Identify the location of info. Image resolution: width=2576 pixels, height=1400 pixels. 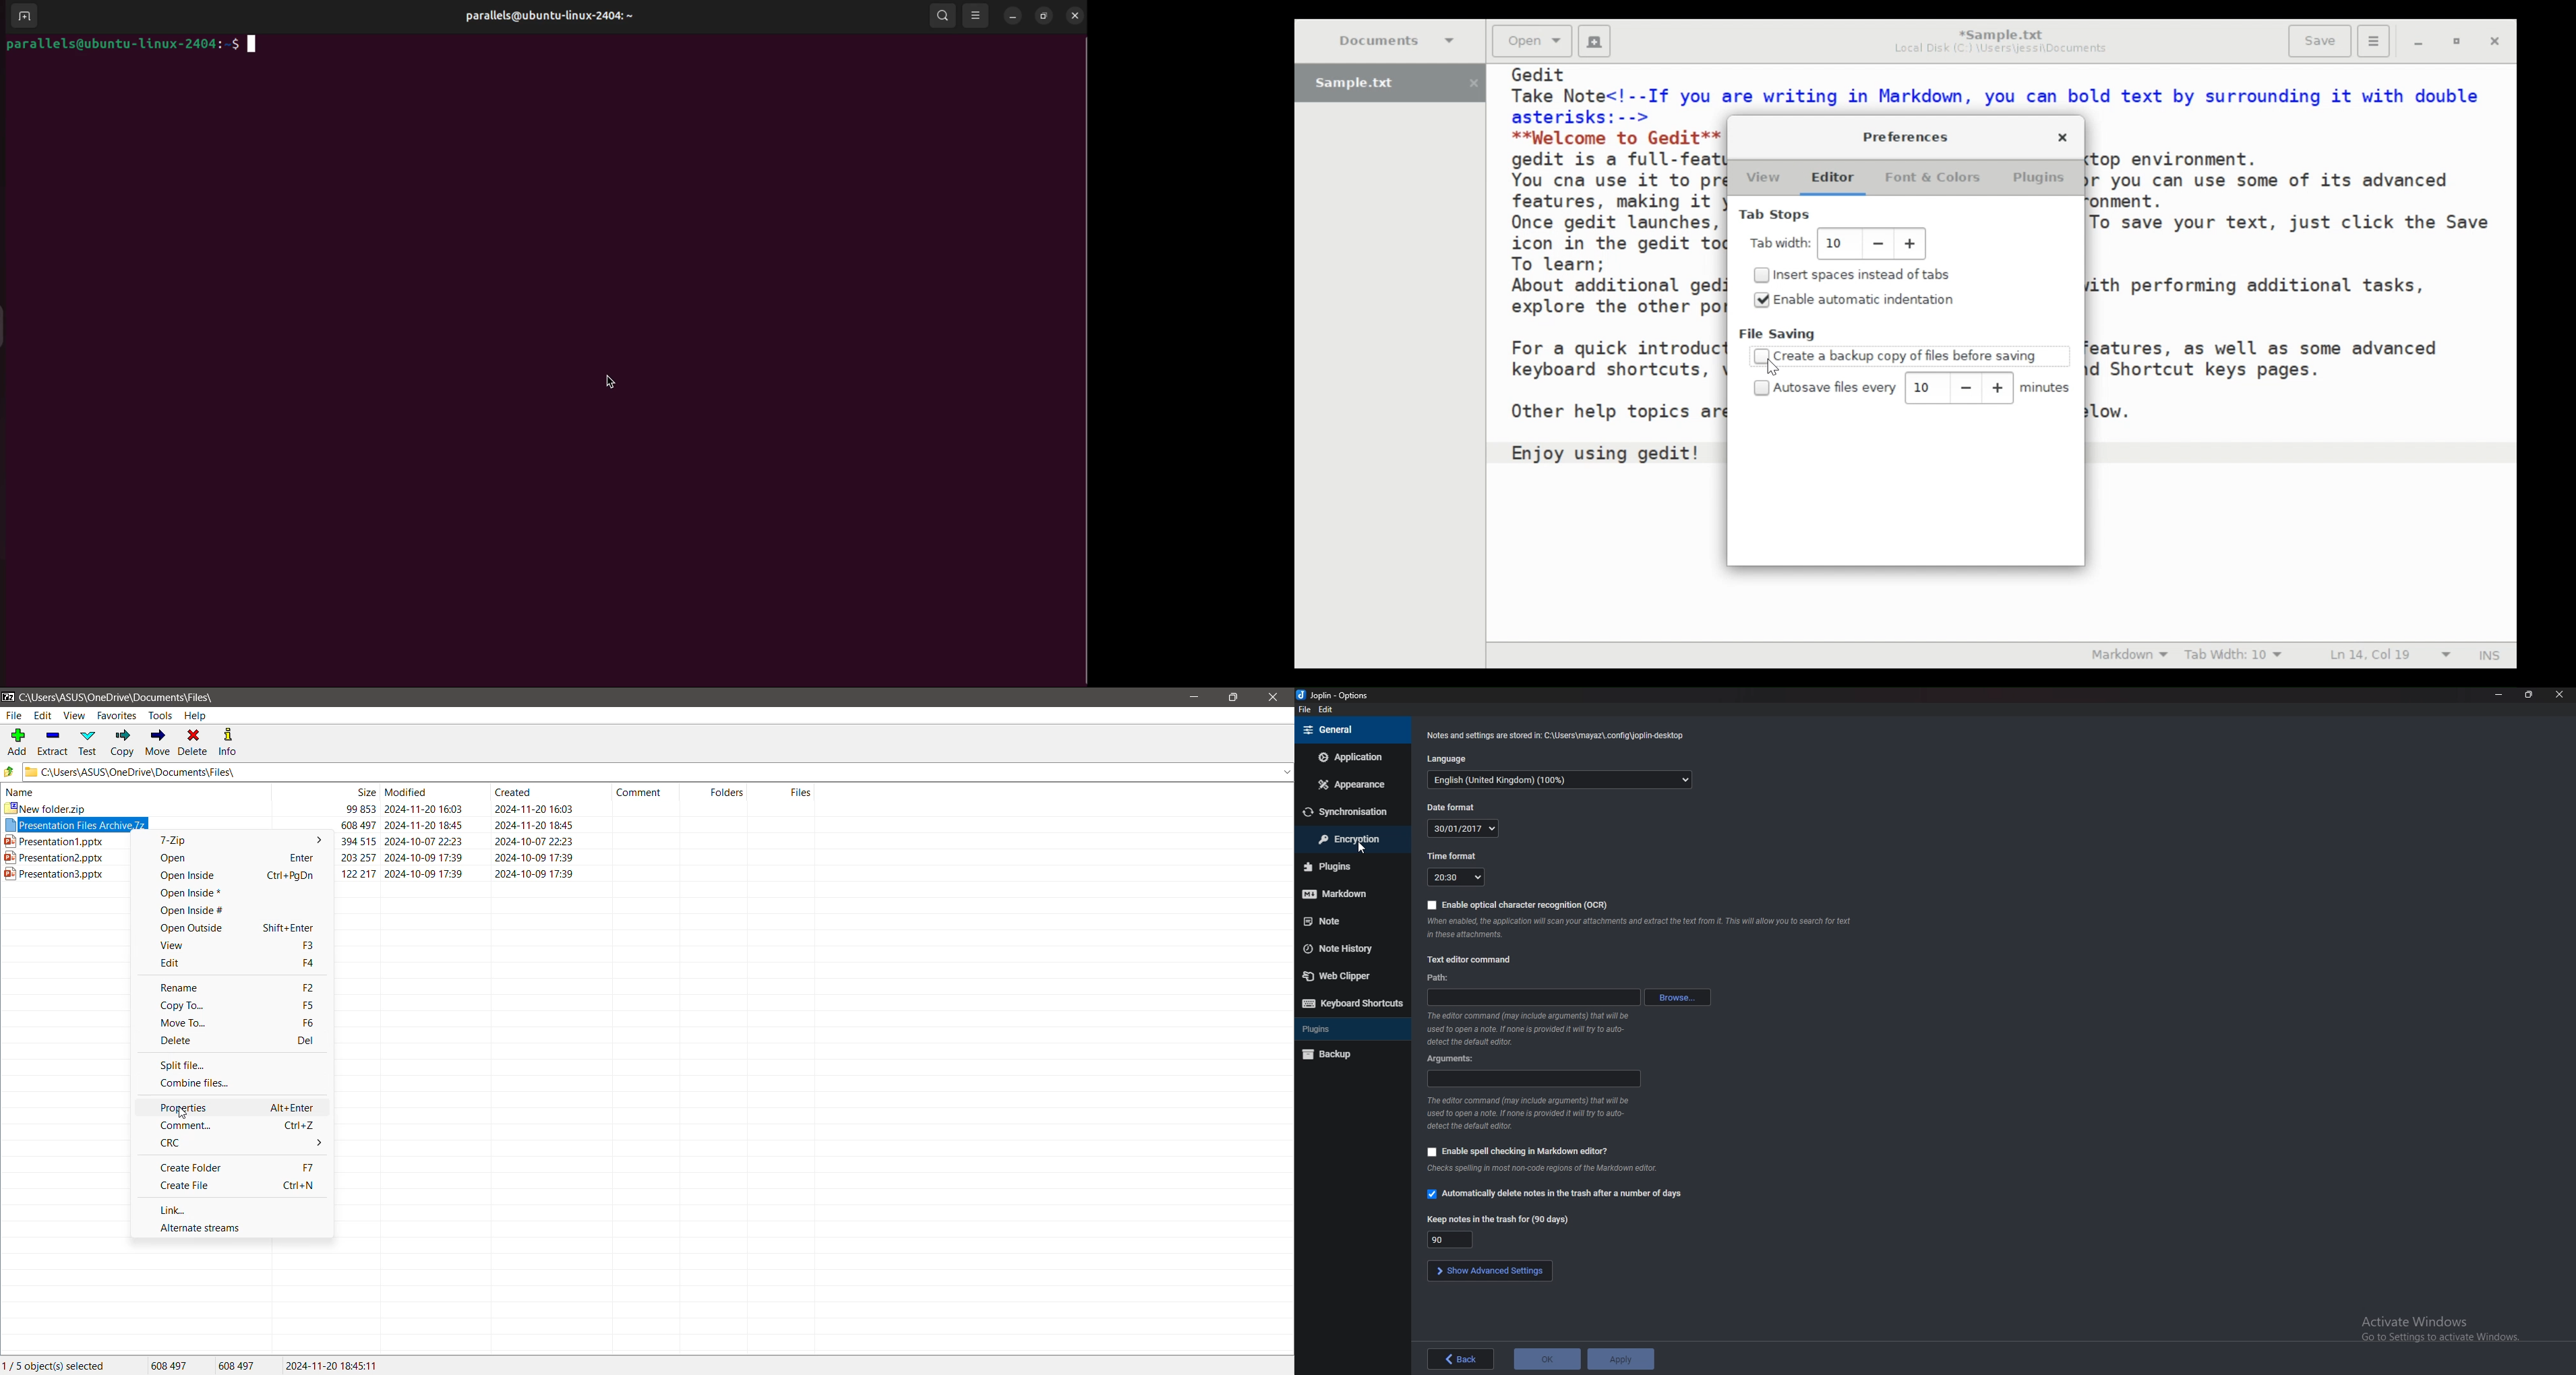
(1530, 1029).